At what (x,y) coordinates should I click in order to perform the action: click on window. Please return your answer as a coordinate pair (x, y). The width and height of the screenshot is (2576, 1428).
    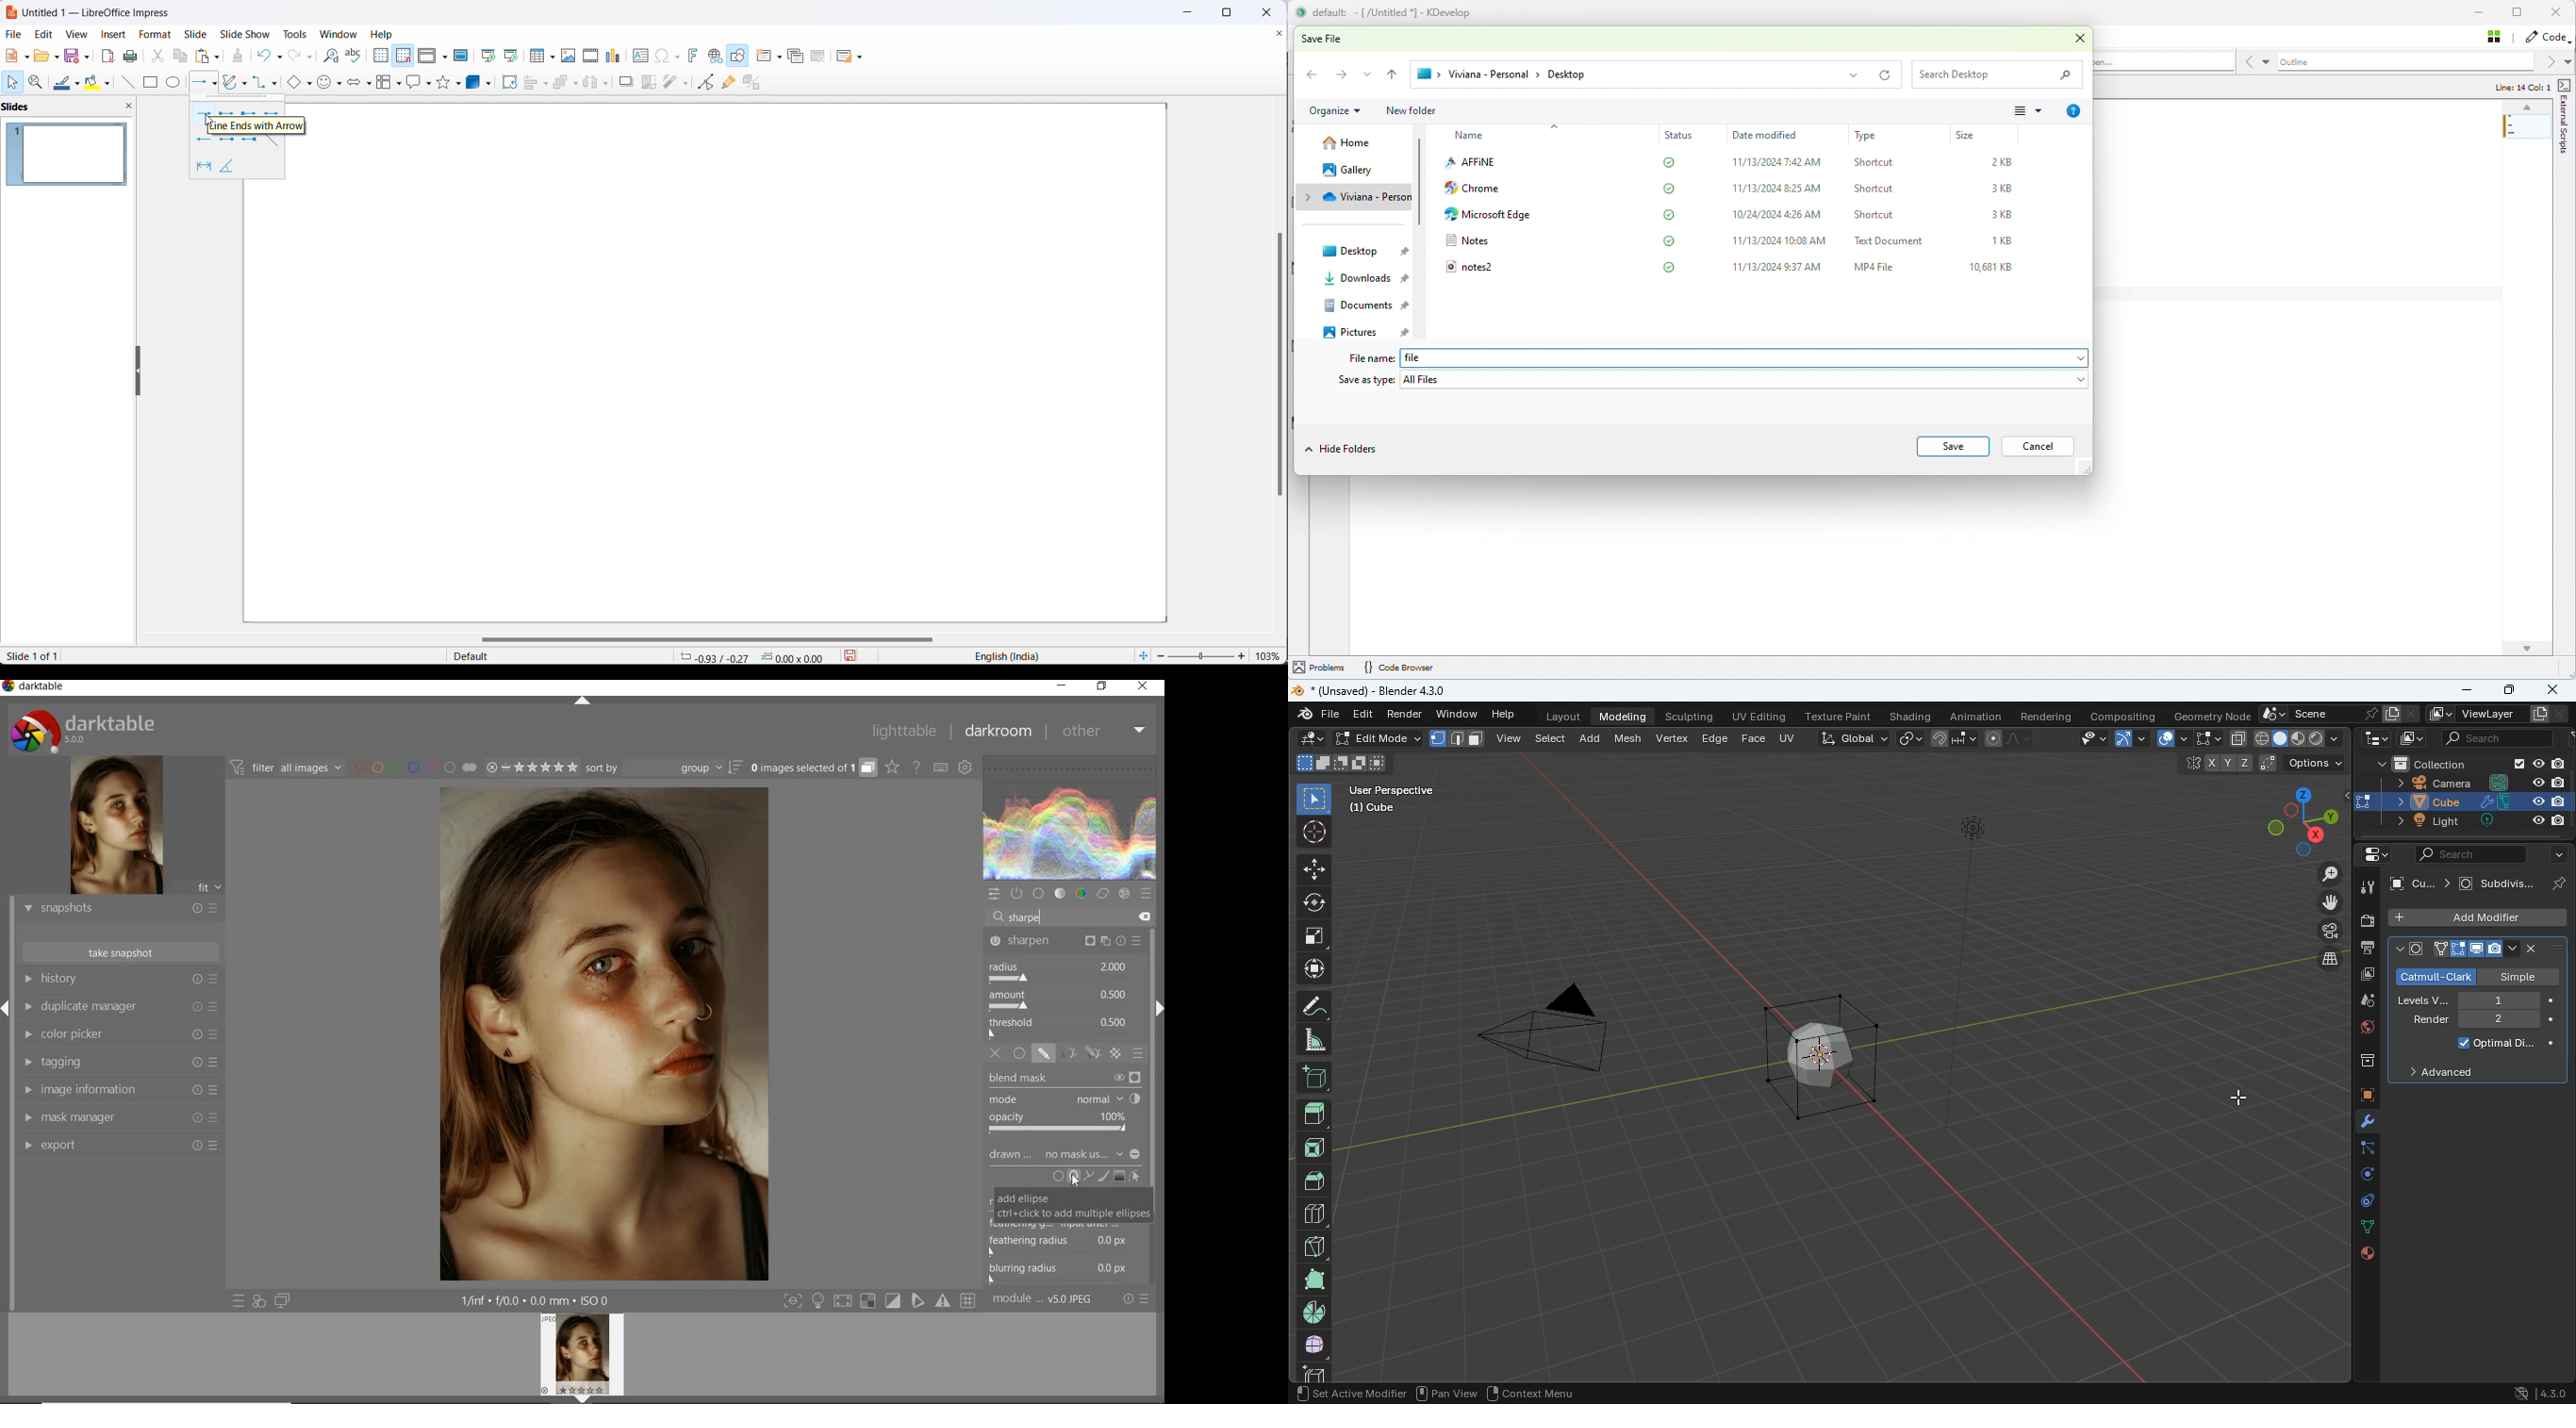
    Looking at the image, I should click on (338, 35).